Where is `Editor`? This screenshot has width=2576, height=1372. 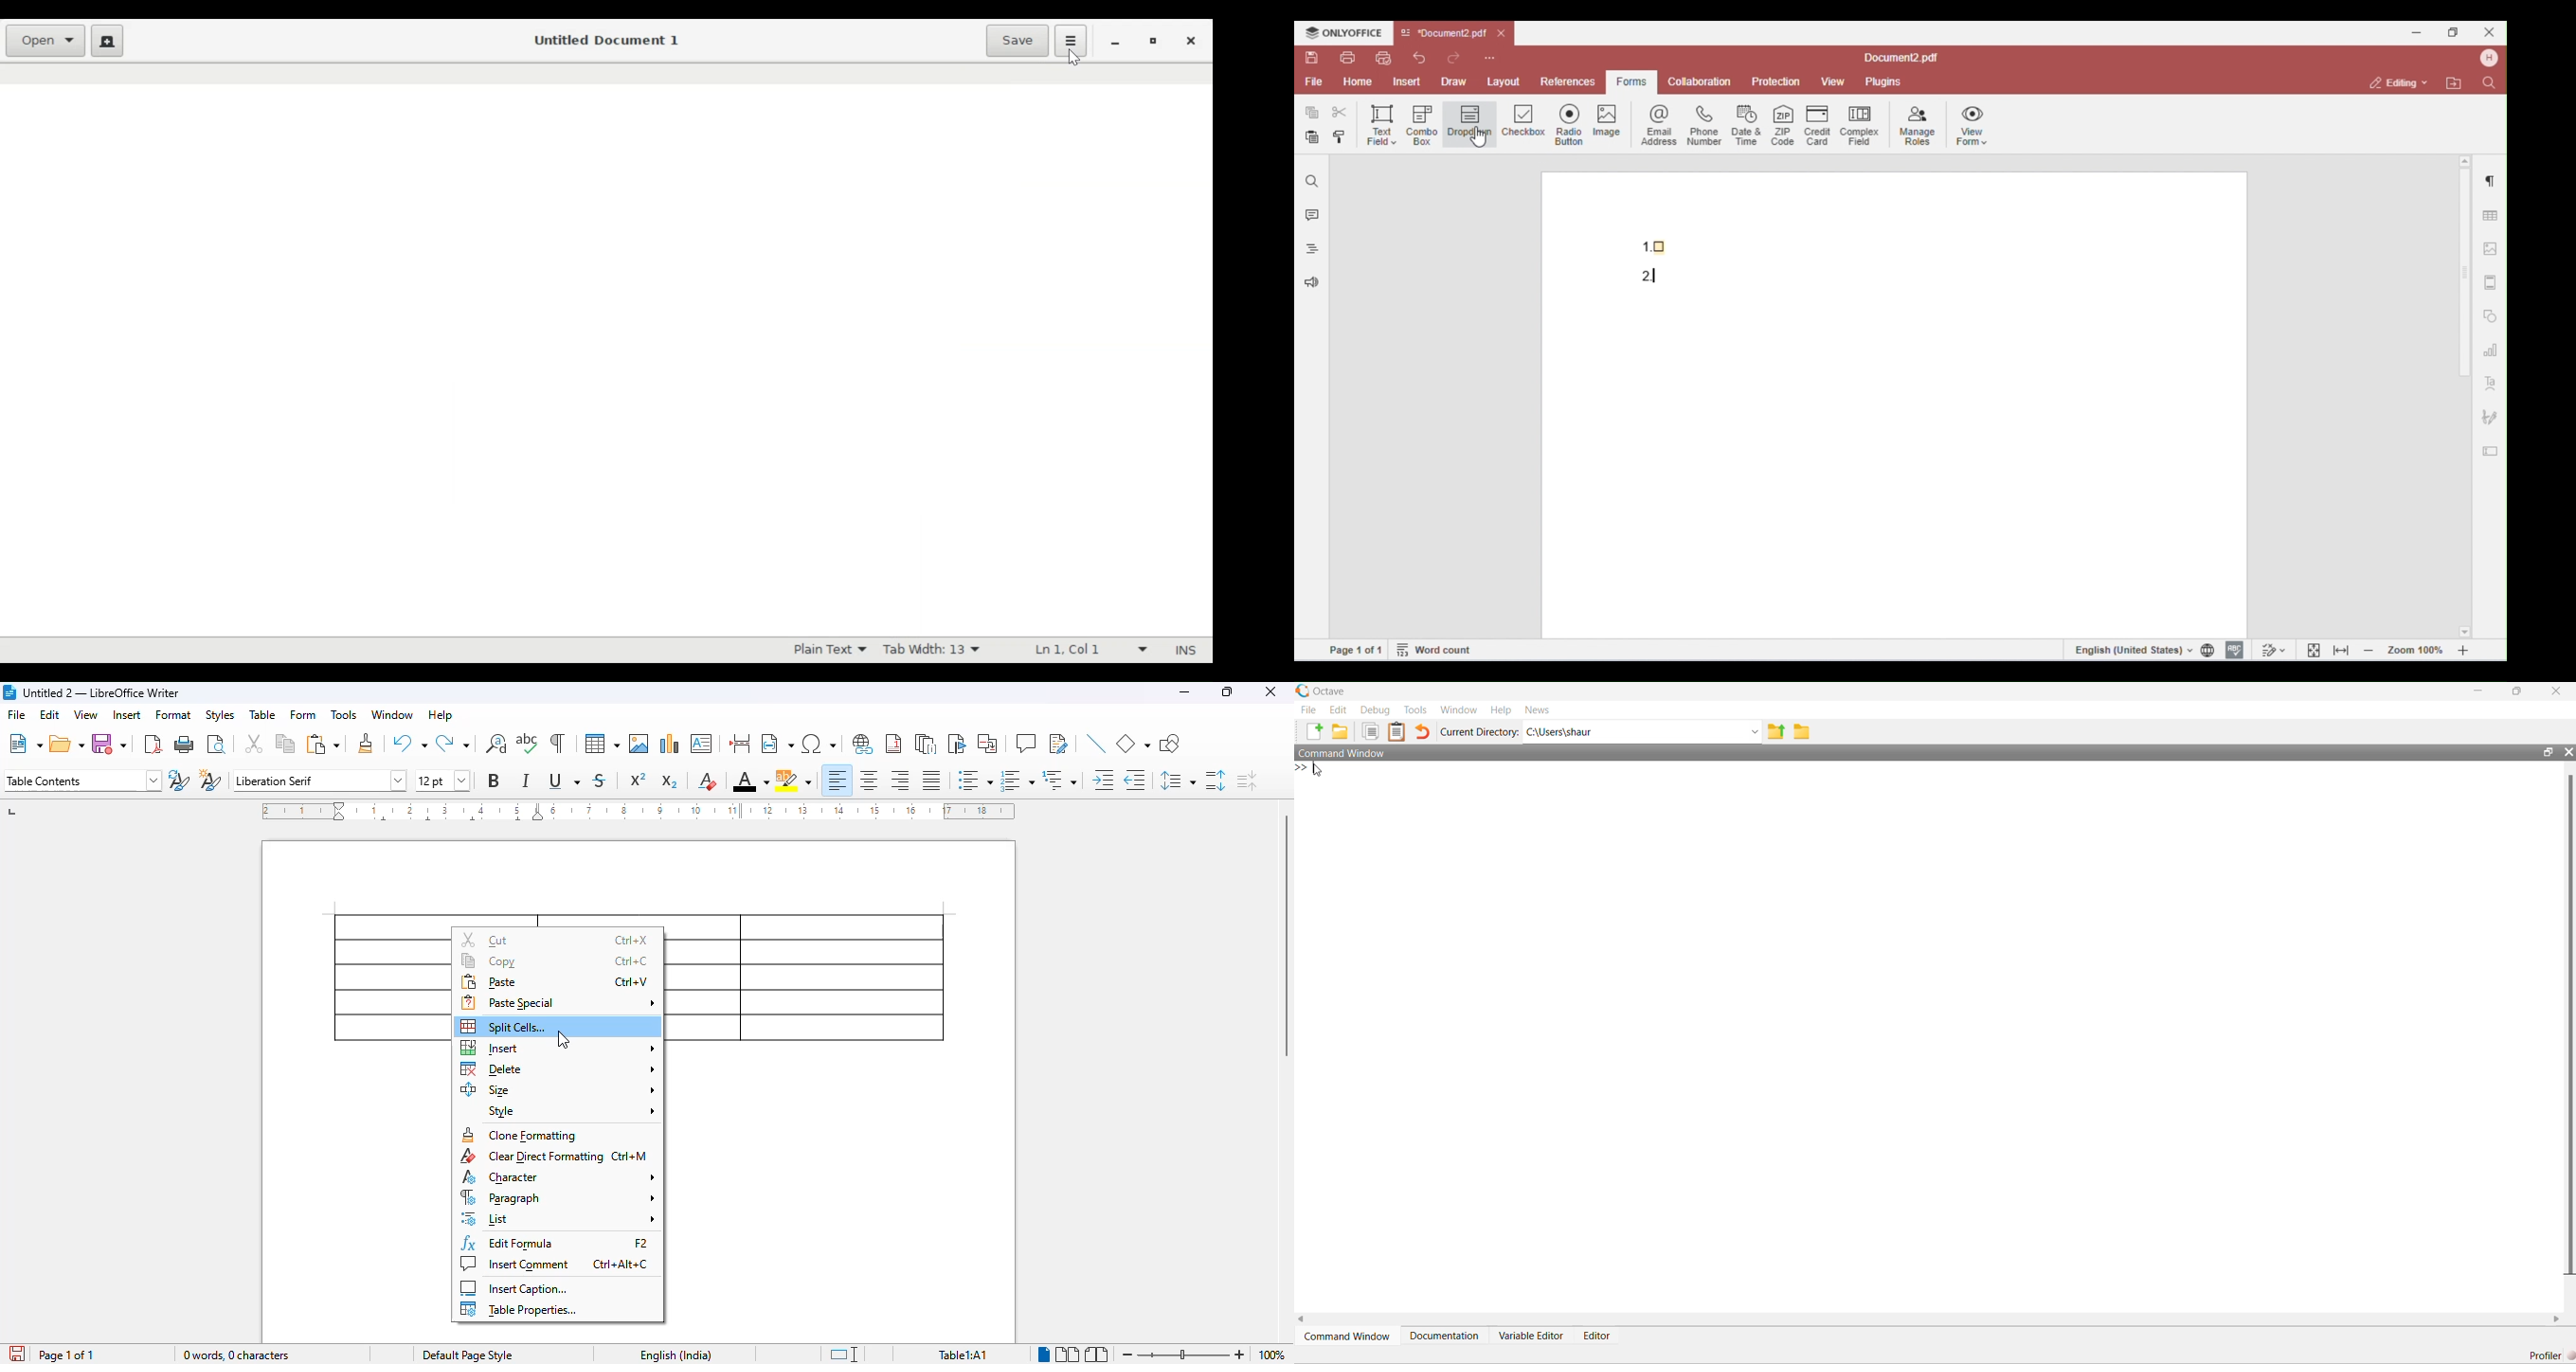
Editor is located at coordinates (1596, 1335).